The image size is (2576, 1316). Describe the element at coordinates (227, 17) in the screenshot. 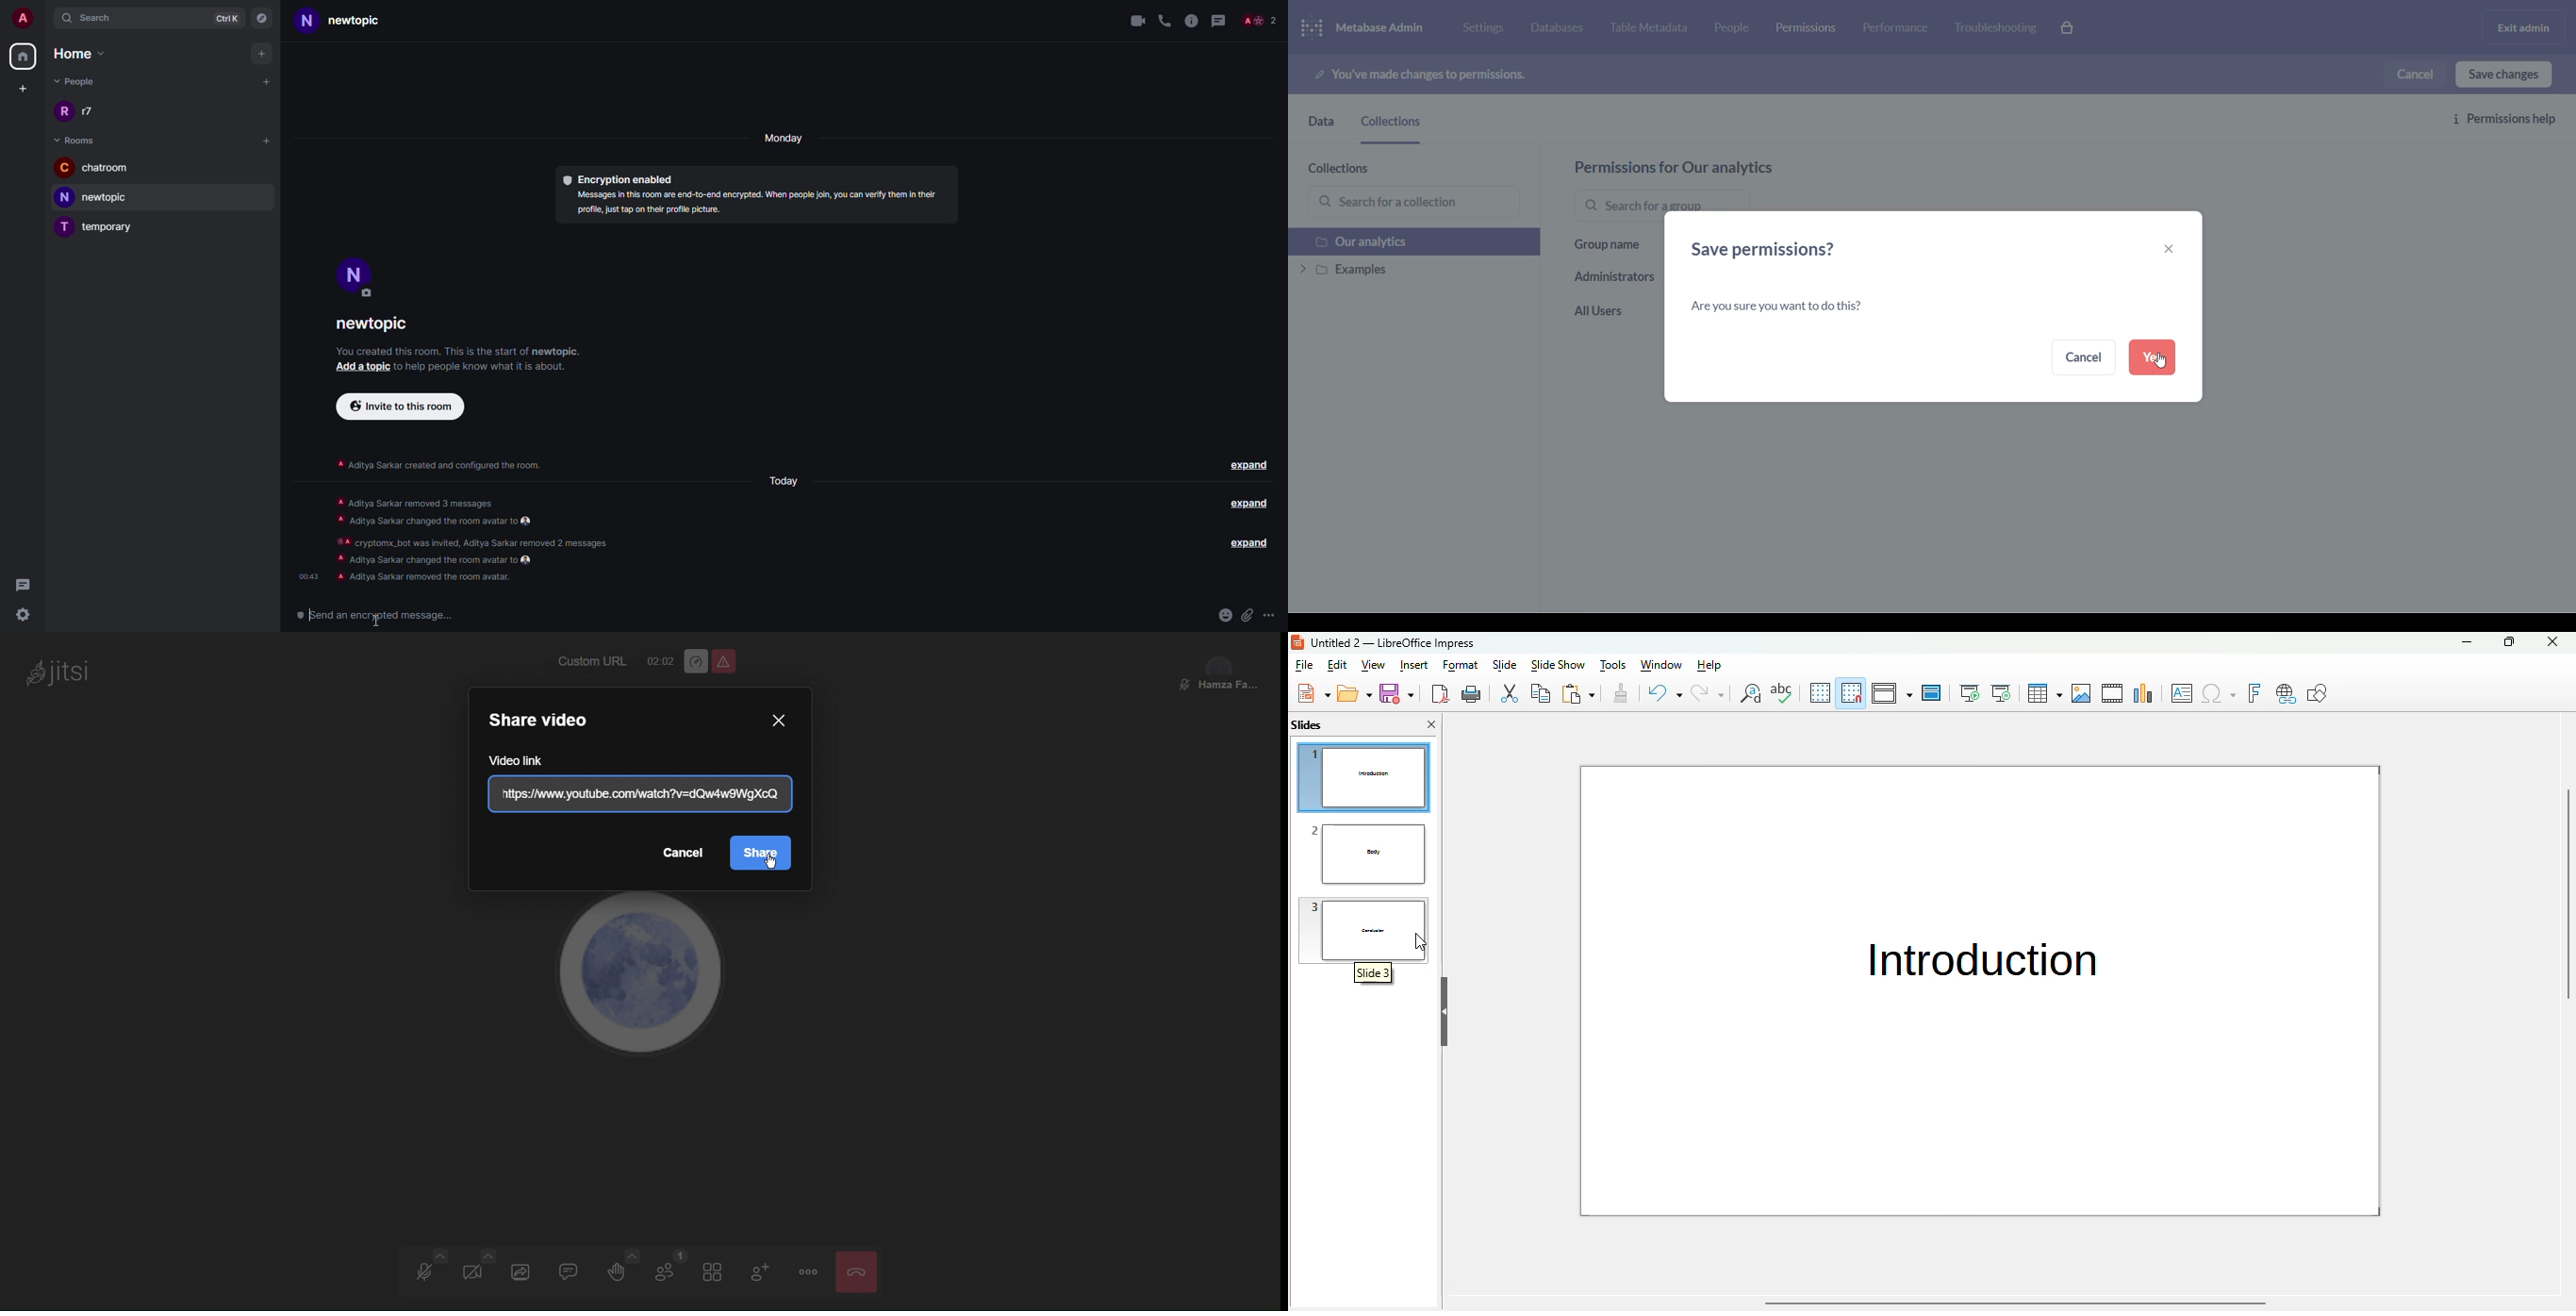

I see `ctrlK` at that location.